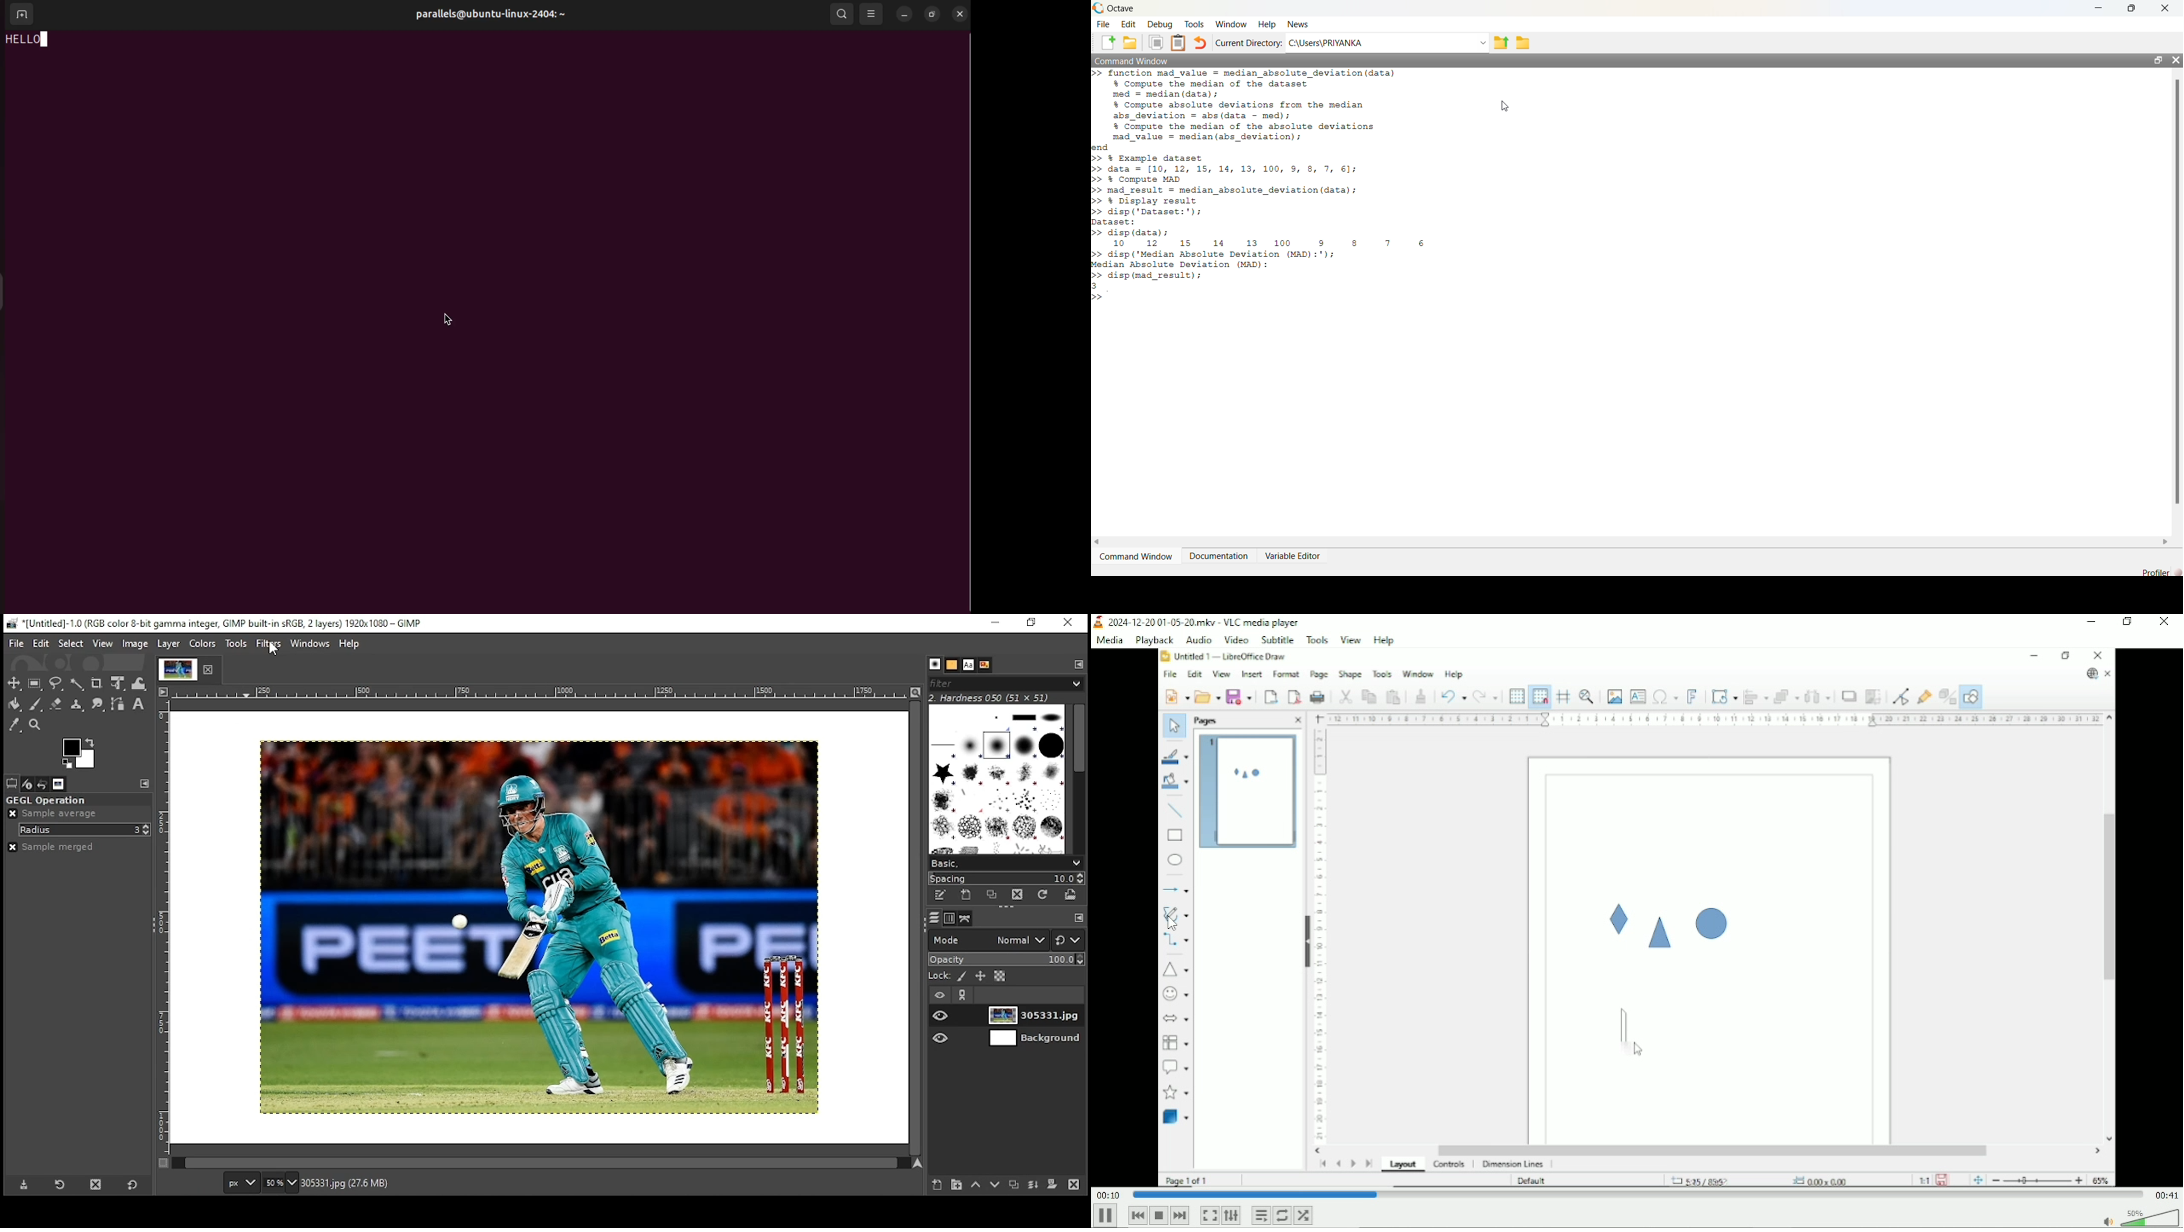 The image size is (2184, 1232). Describe the element at coordinates (1098, 8) in the screenshot. I see `Octave` at that location.